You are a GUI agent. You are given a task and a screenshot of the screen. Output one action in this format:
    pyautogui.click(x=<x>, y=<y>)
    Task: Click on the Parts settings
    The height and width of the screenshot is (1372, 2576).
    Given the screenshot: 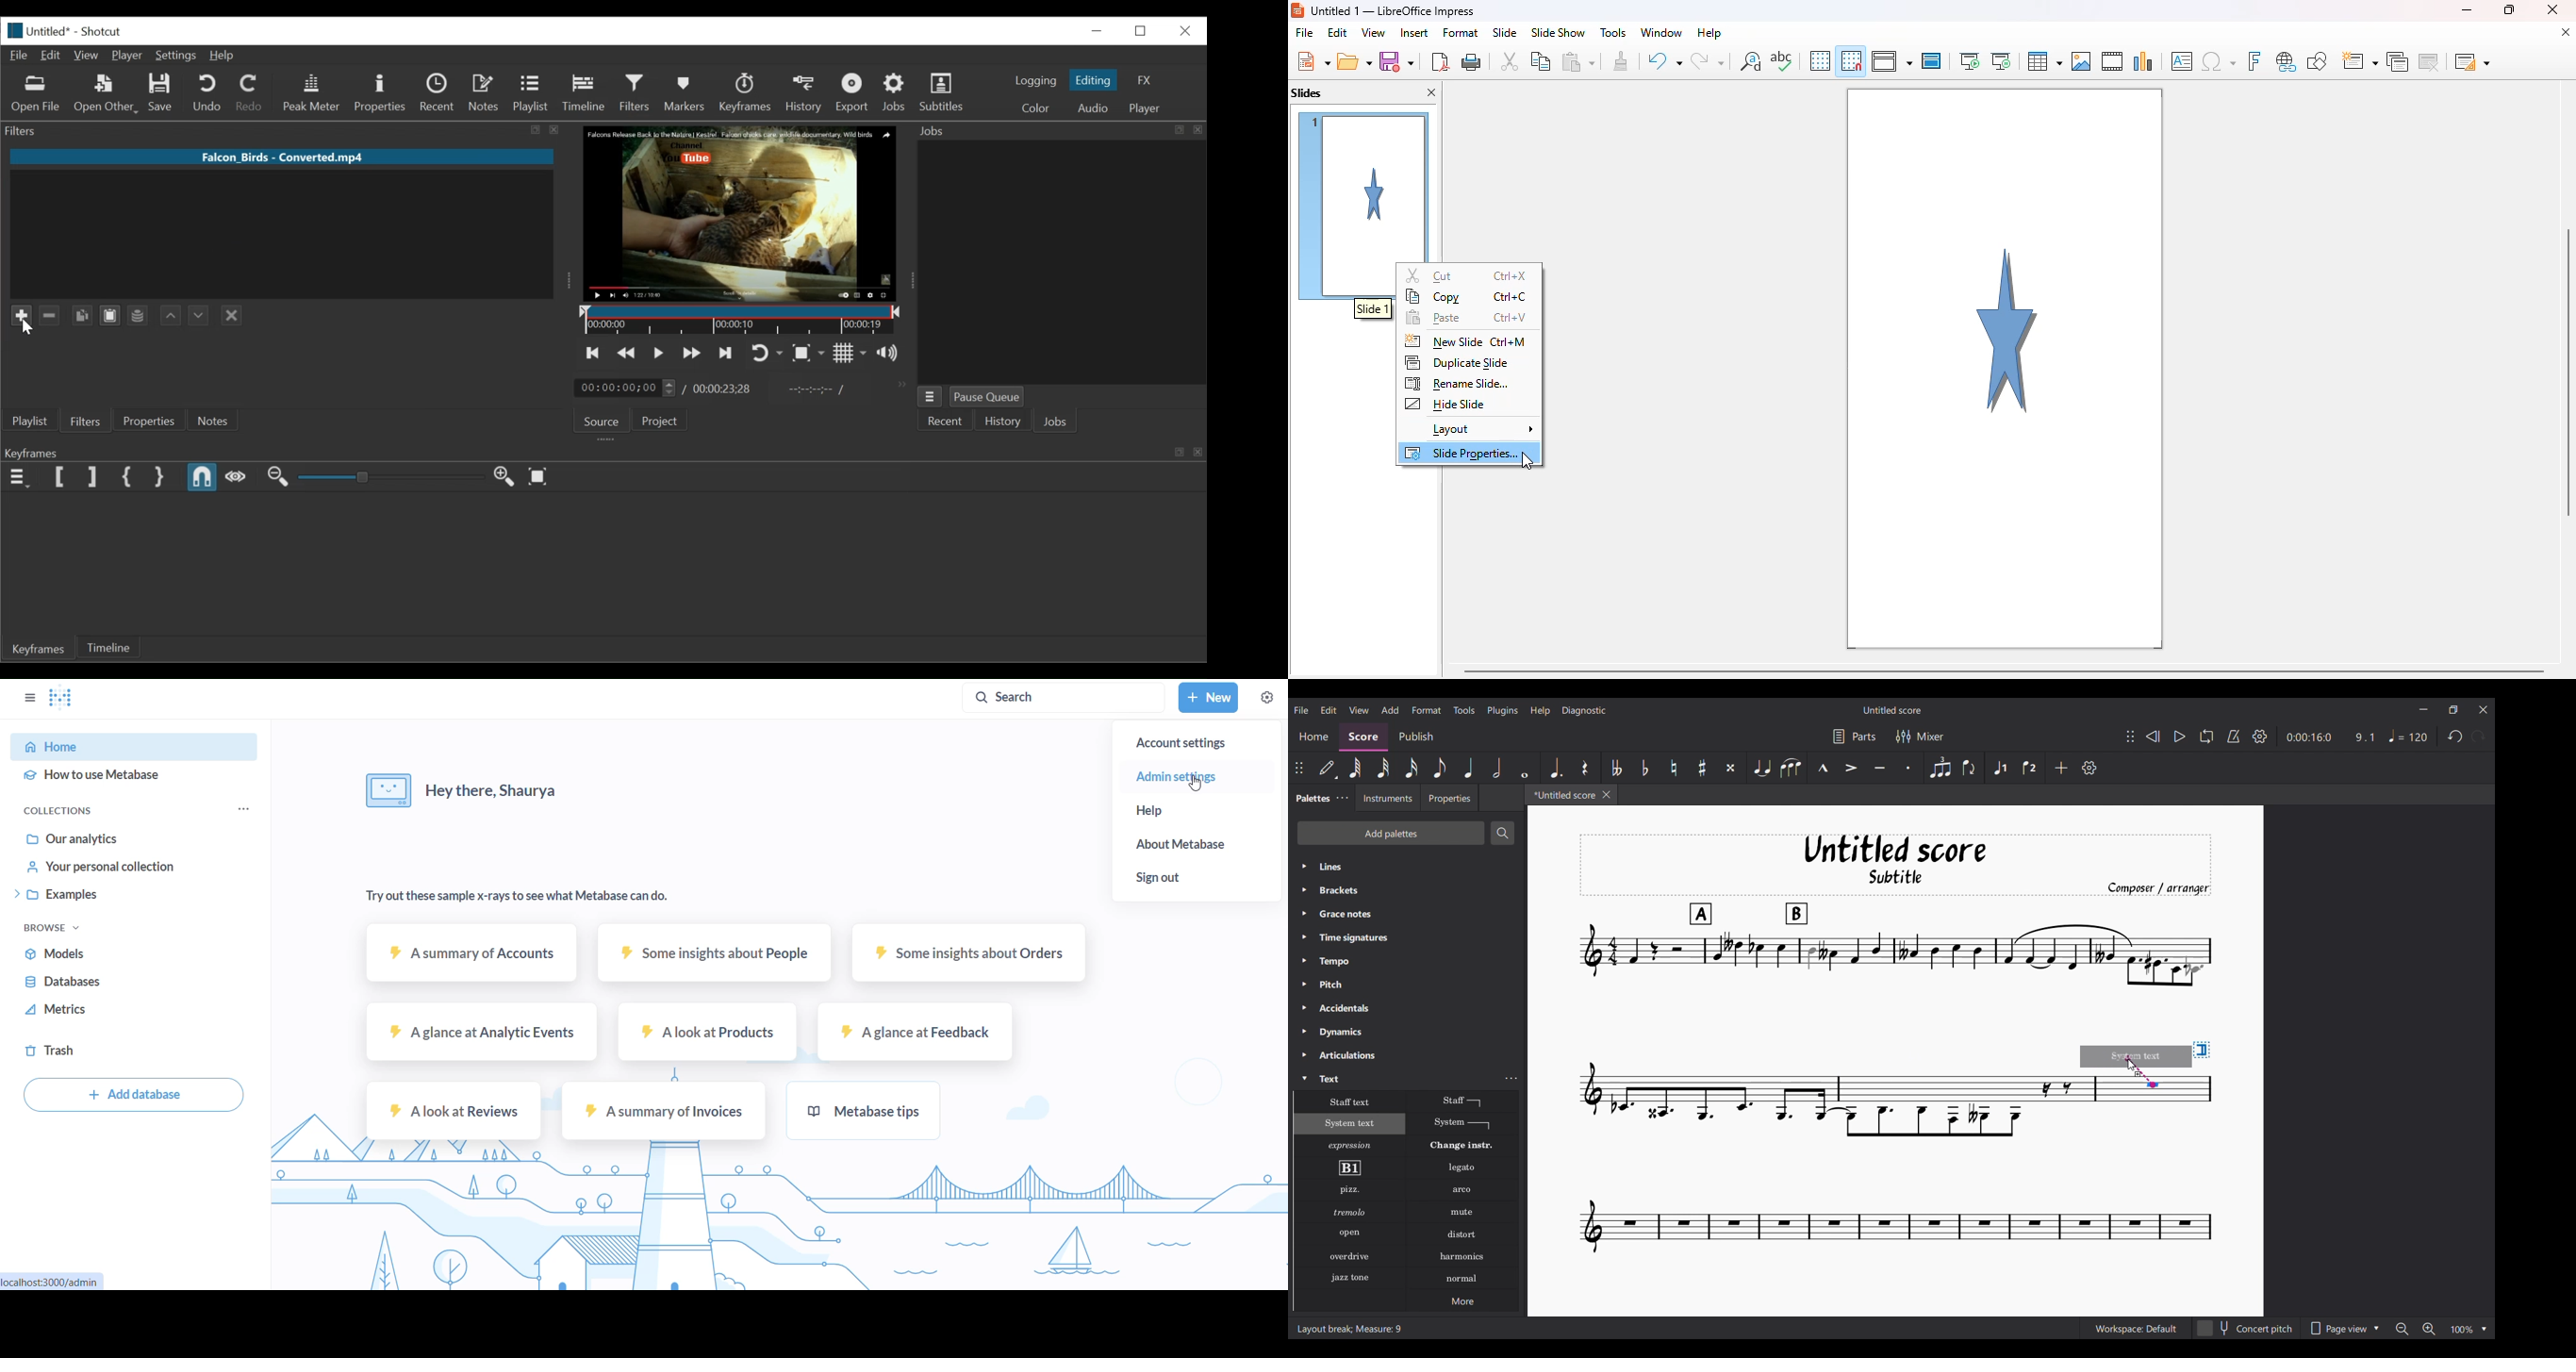 What is the action you would take?
    pyautogui.click(x=1855, y=736)
    